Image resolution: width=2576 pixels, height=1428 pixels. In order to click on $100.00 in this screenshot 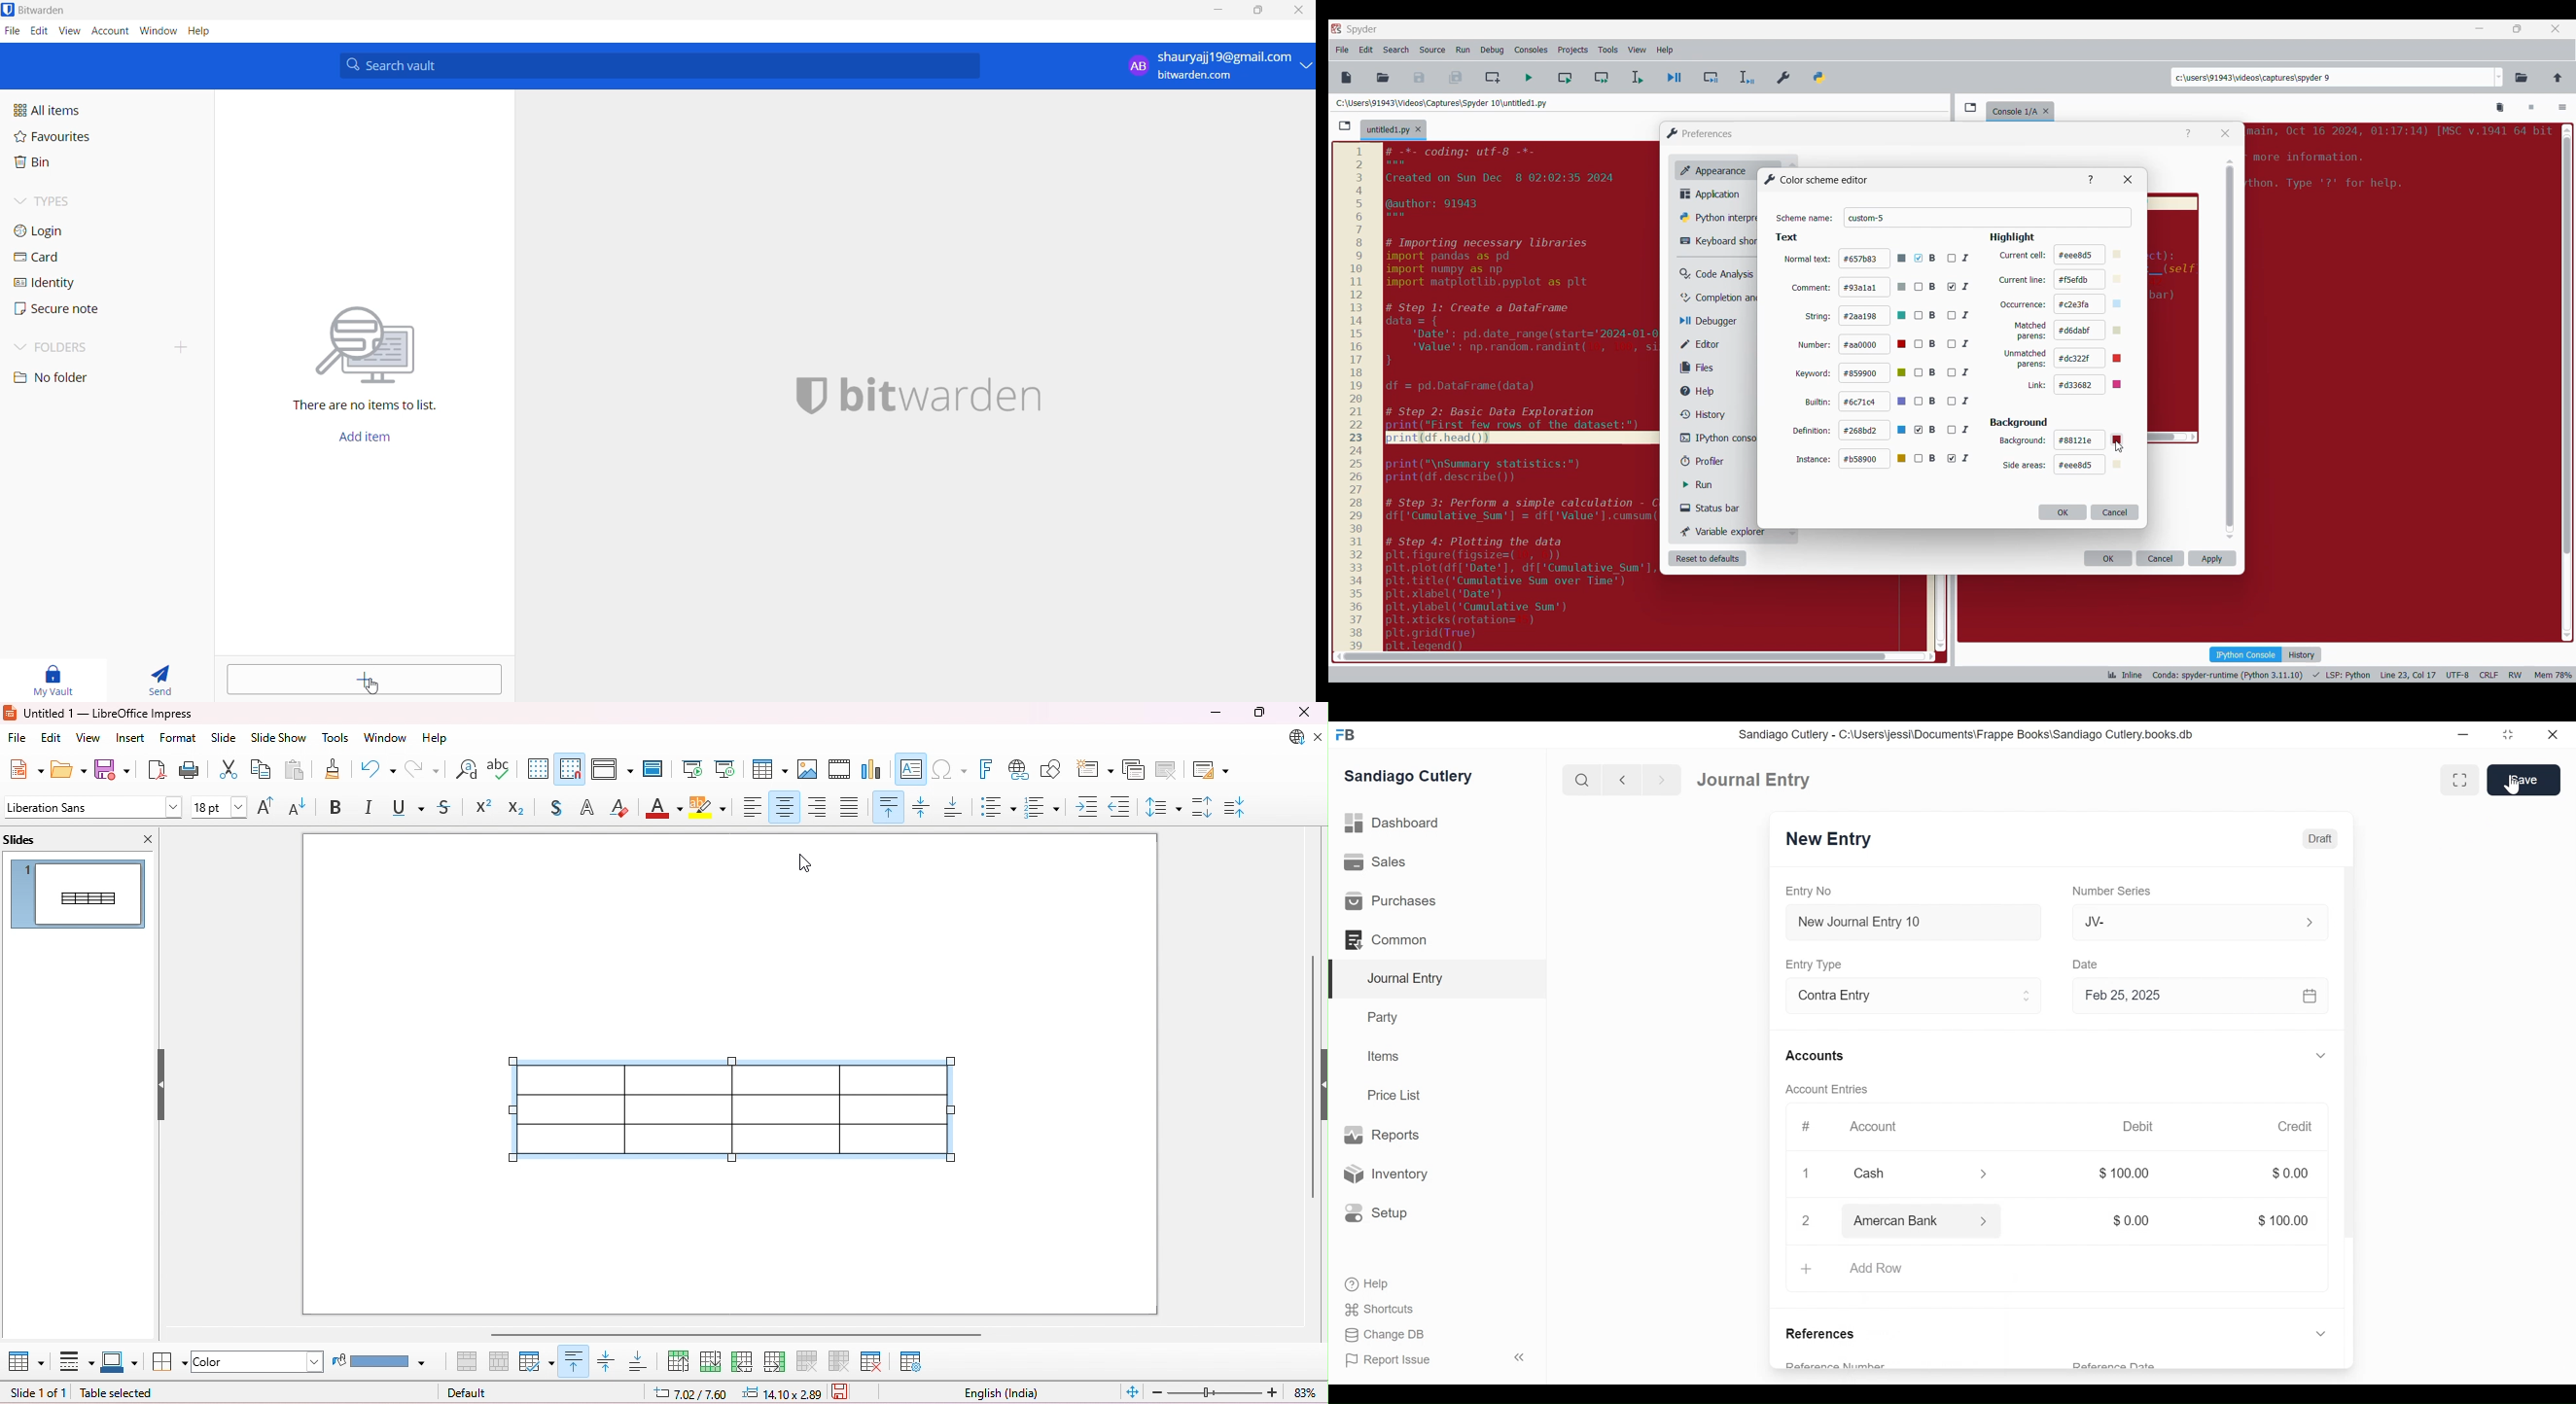, I will do `click(2282, 1221)`.